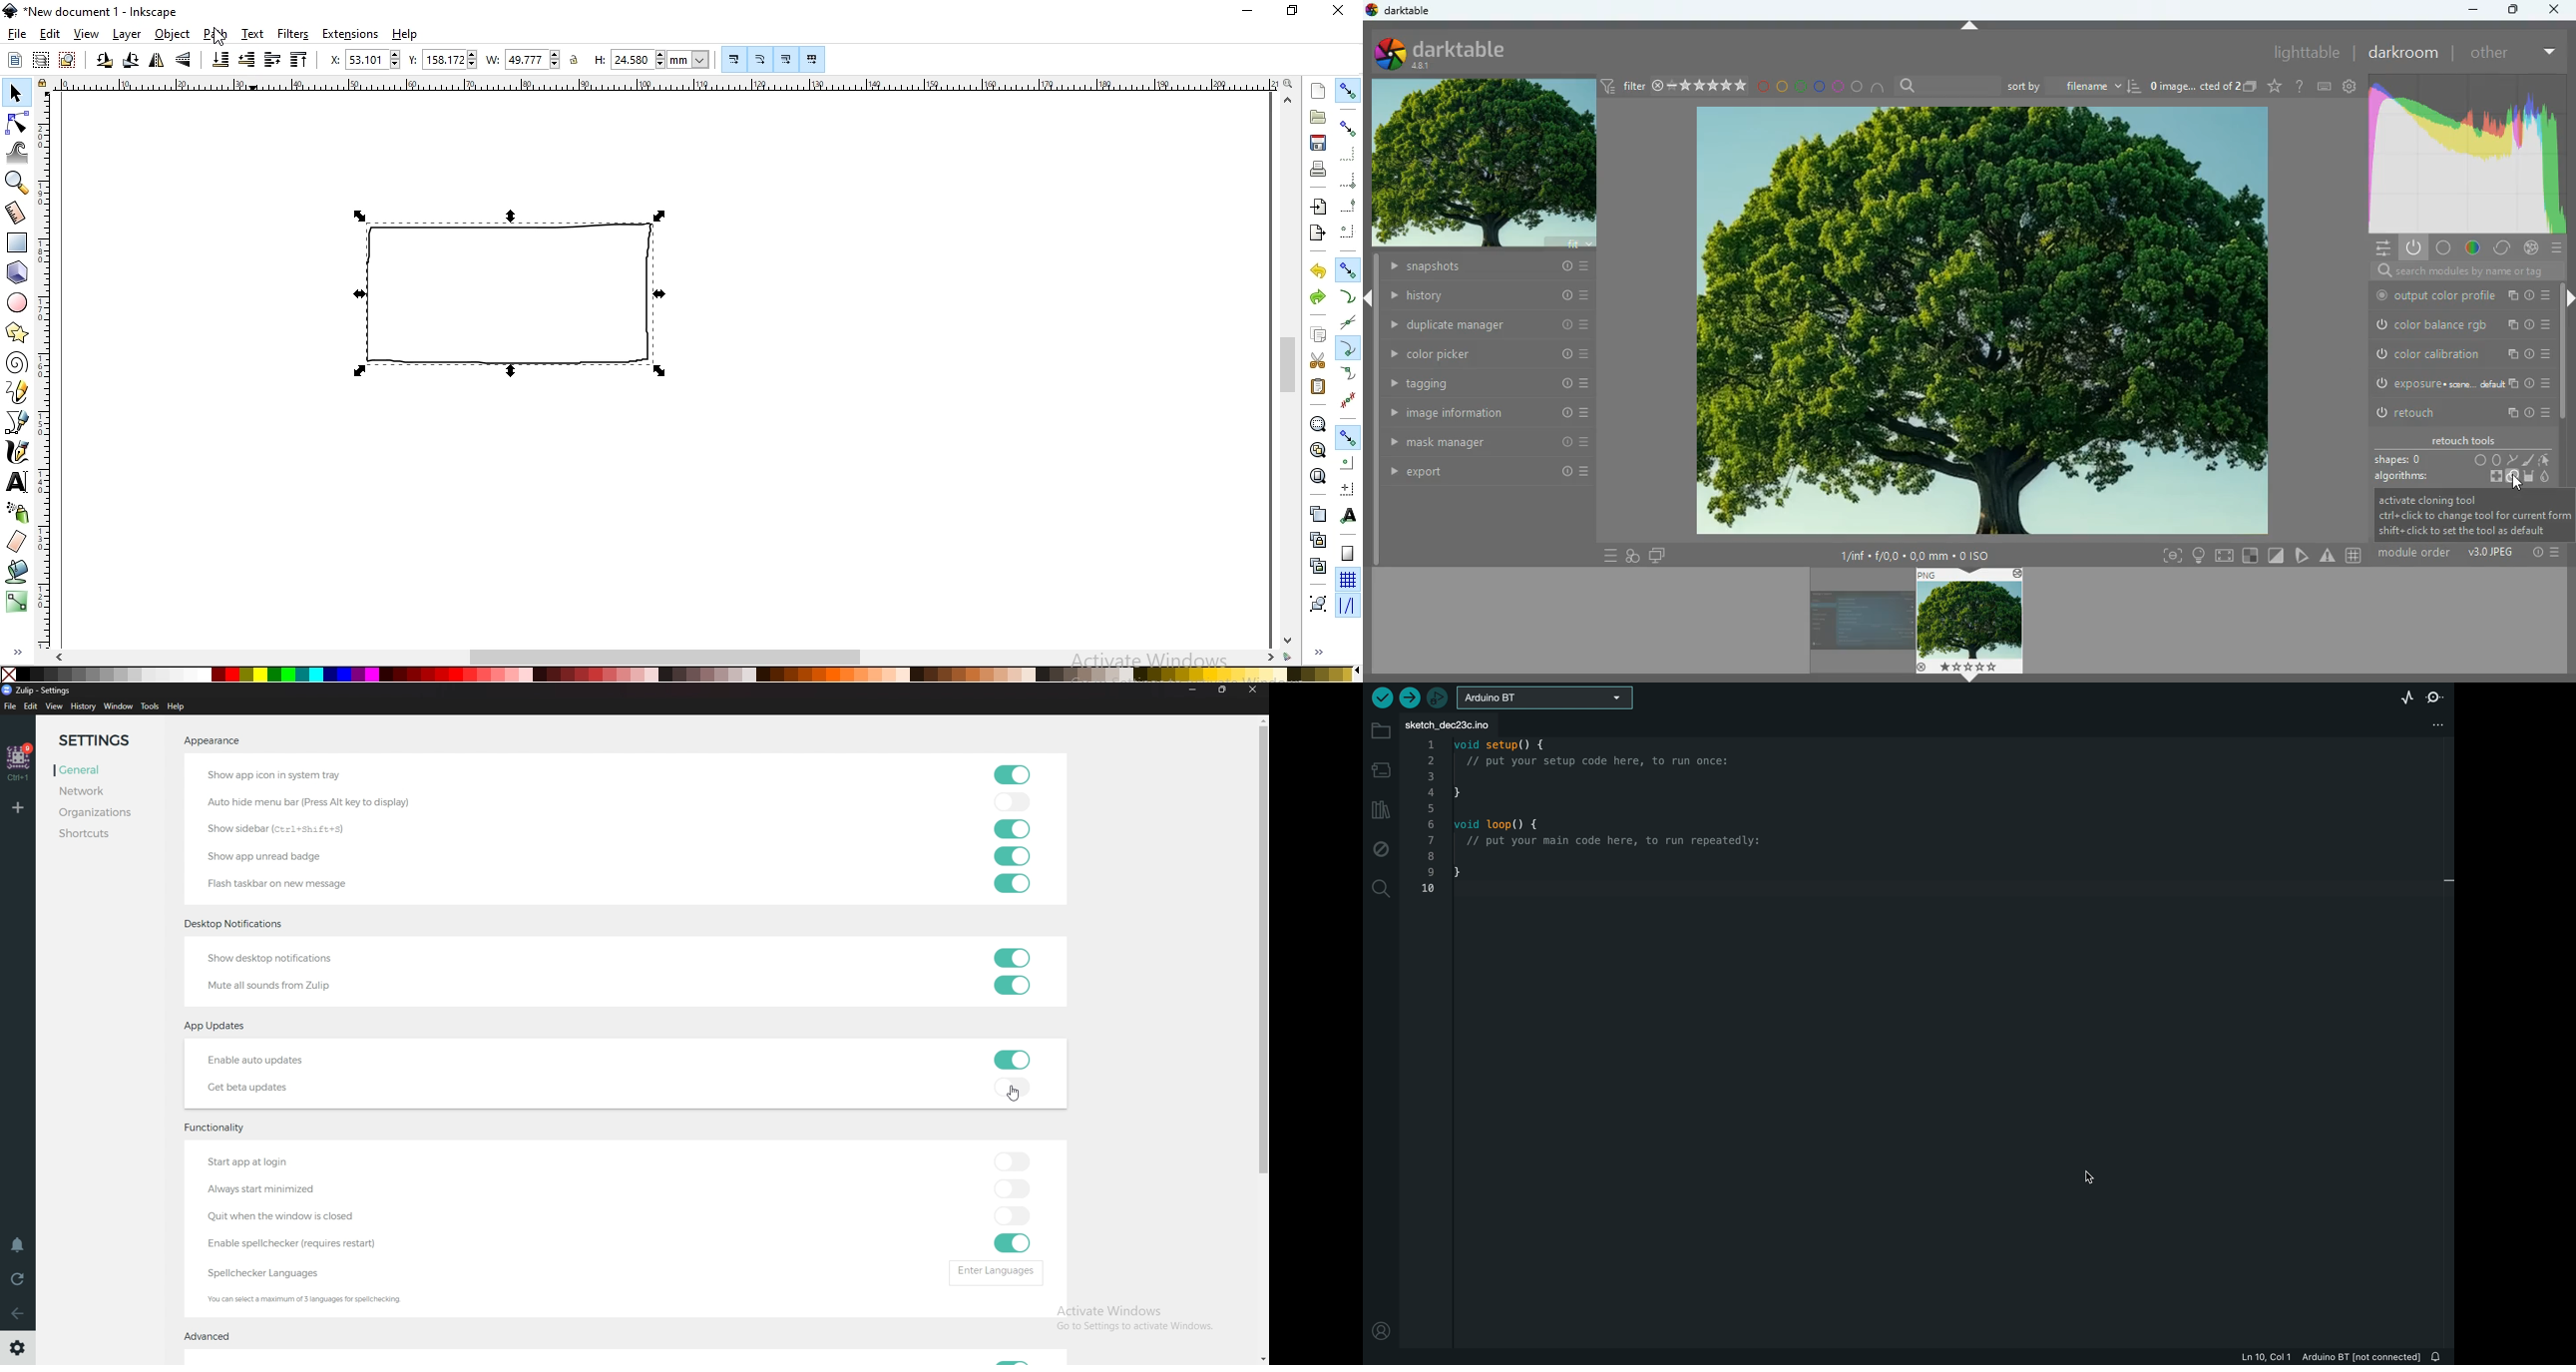 This screenshot has height=1372, width=2576. Describe the element at coordinates (1262, 1358) in the screenshot. I see `scroll down` at that location.